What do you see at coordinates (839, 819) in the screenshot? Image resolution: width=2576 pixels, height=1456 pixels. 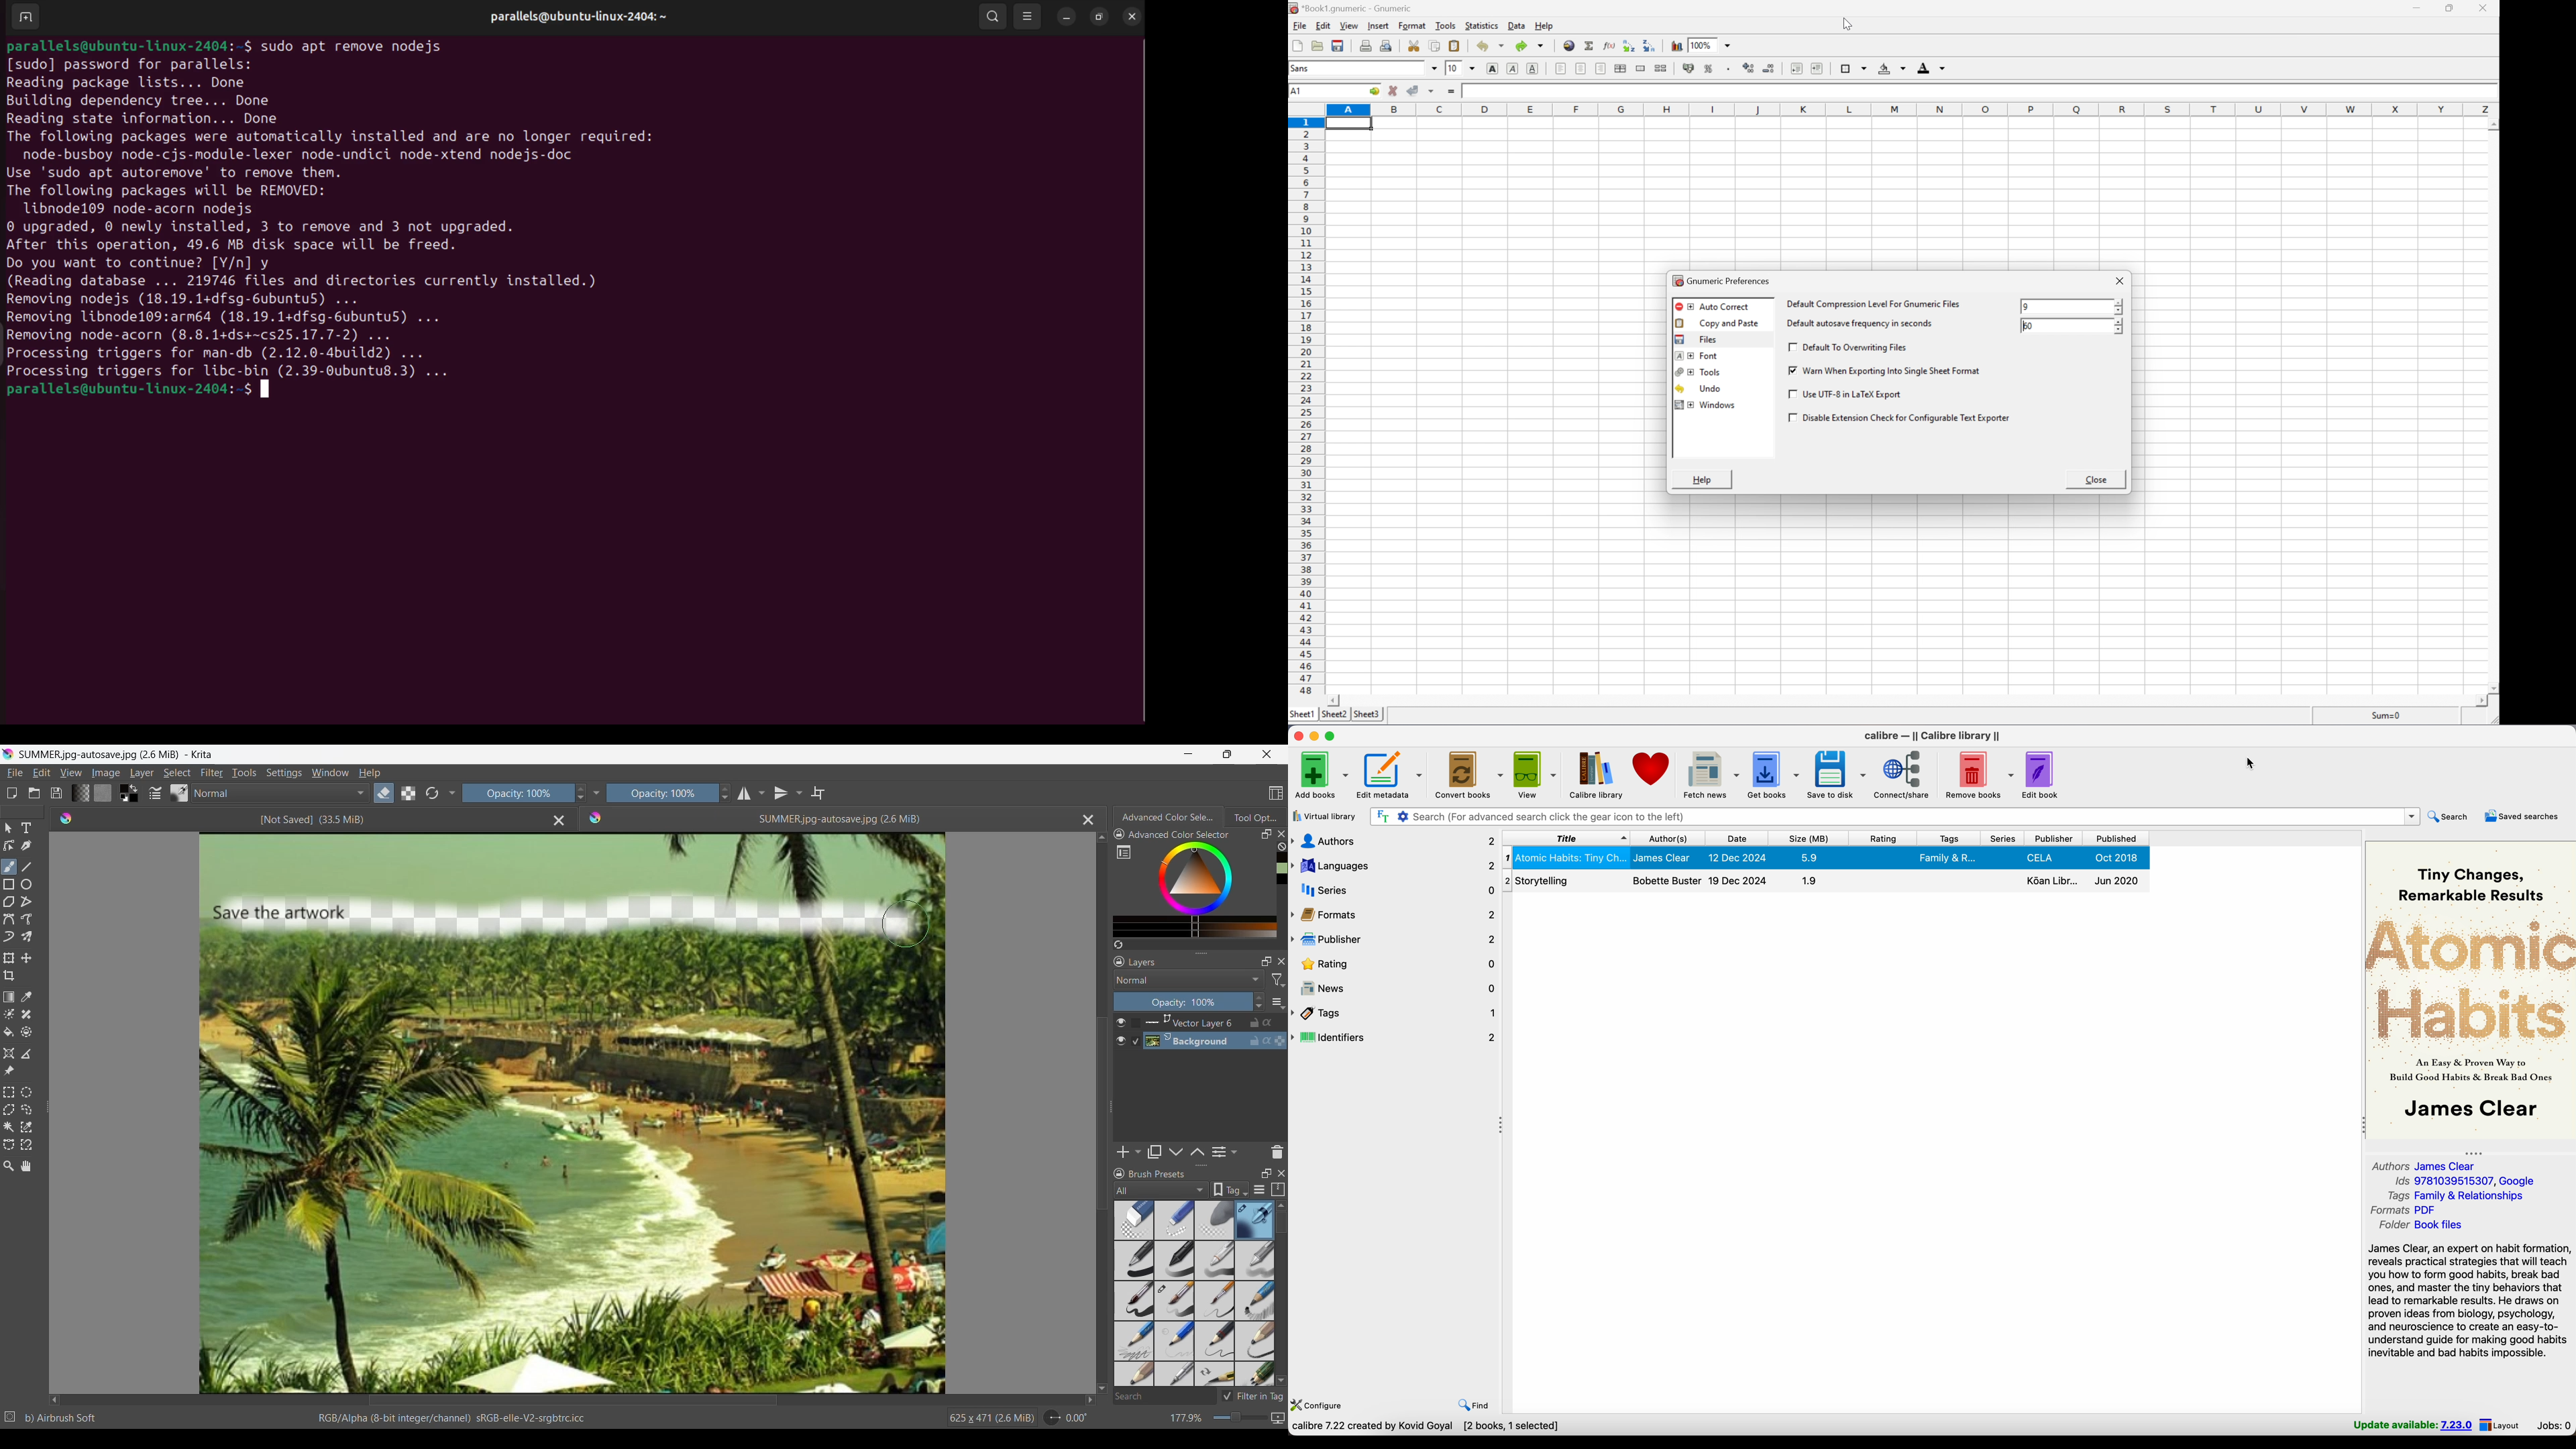 I see `SUMMER.jpg-autosave.jpg (2.6 MiB)` at bounding box center [839, 819].